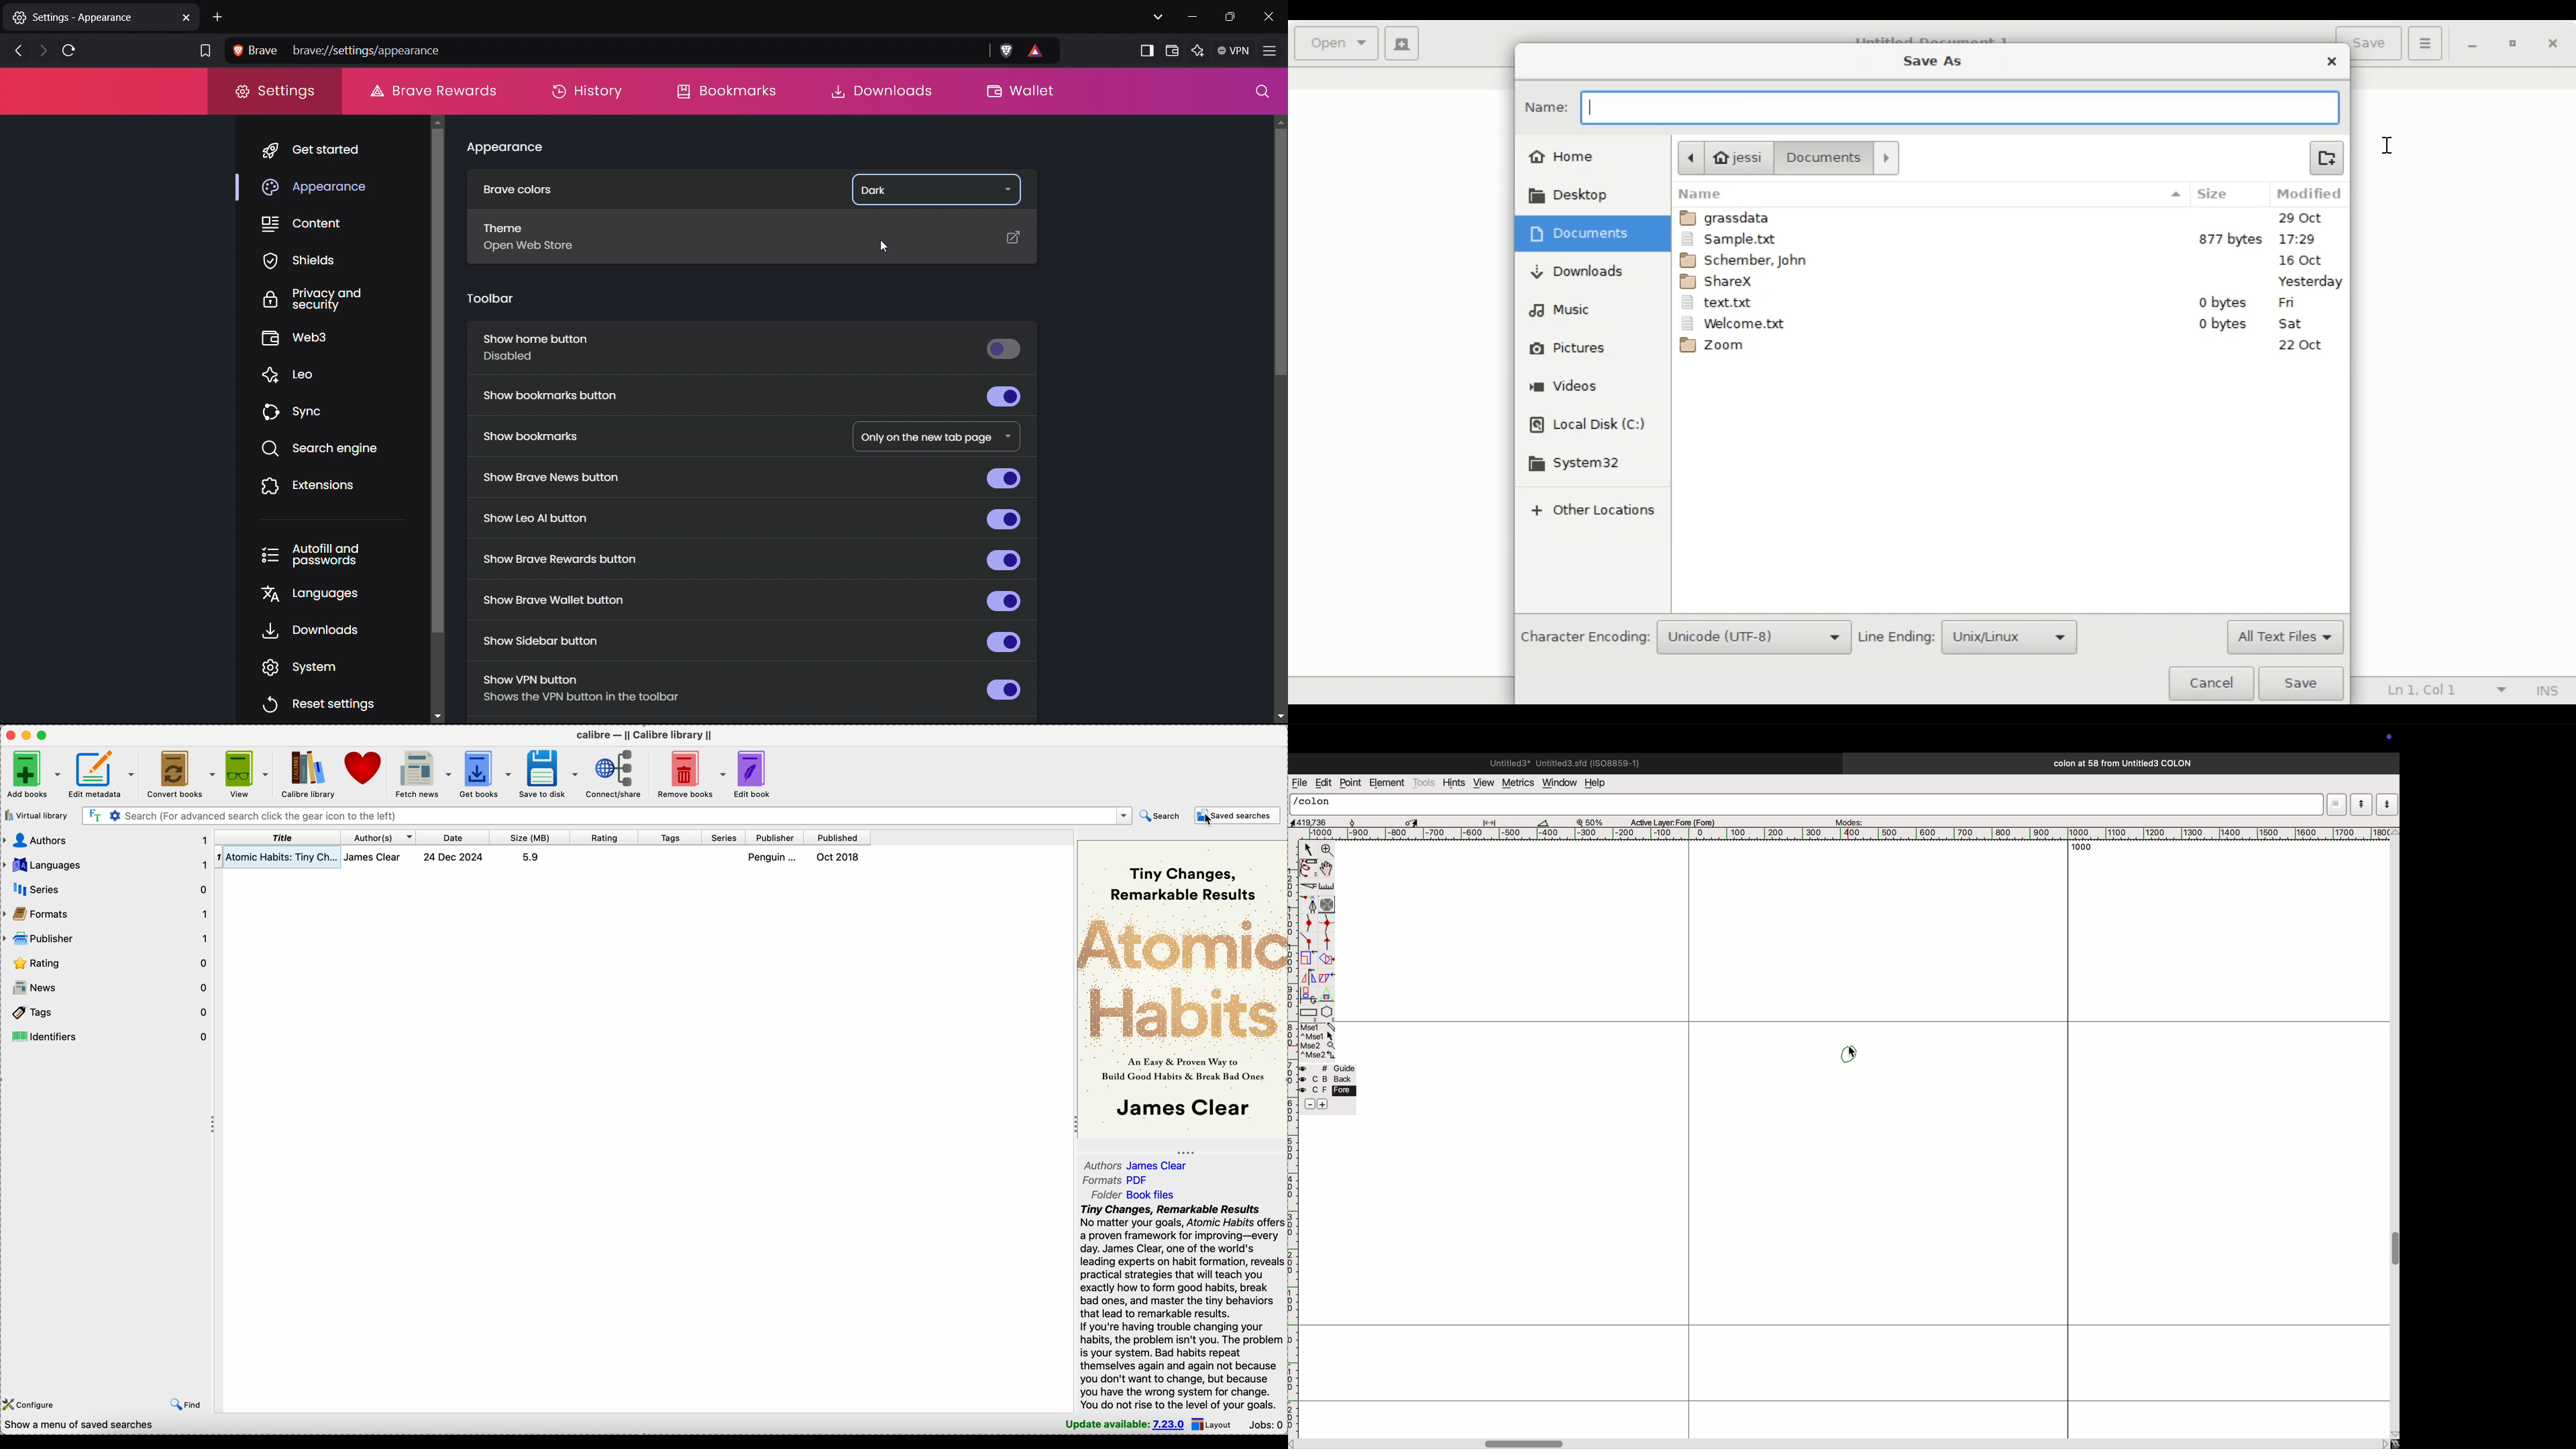 The width and height of the screenshot is (2576, 1456). What do you see at coordinates (1279, 715) in the screenshot?
I see `scroll down` at bounding box center [1279, 715].